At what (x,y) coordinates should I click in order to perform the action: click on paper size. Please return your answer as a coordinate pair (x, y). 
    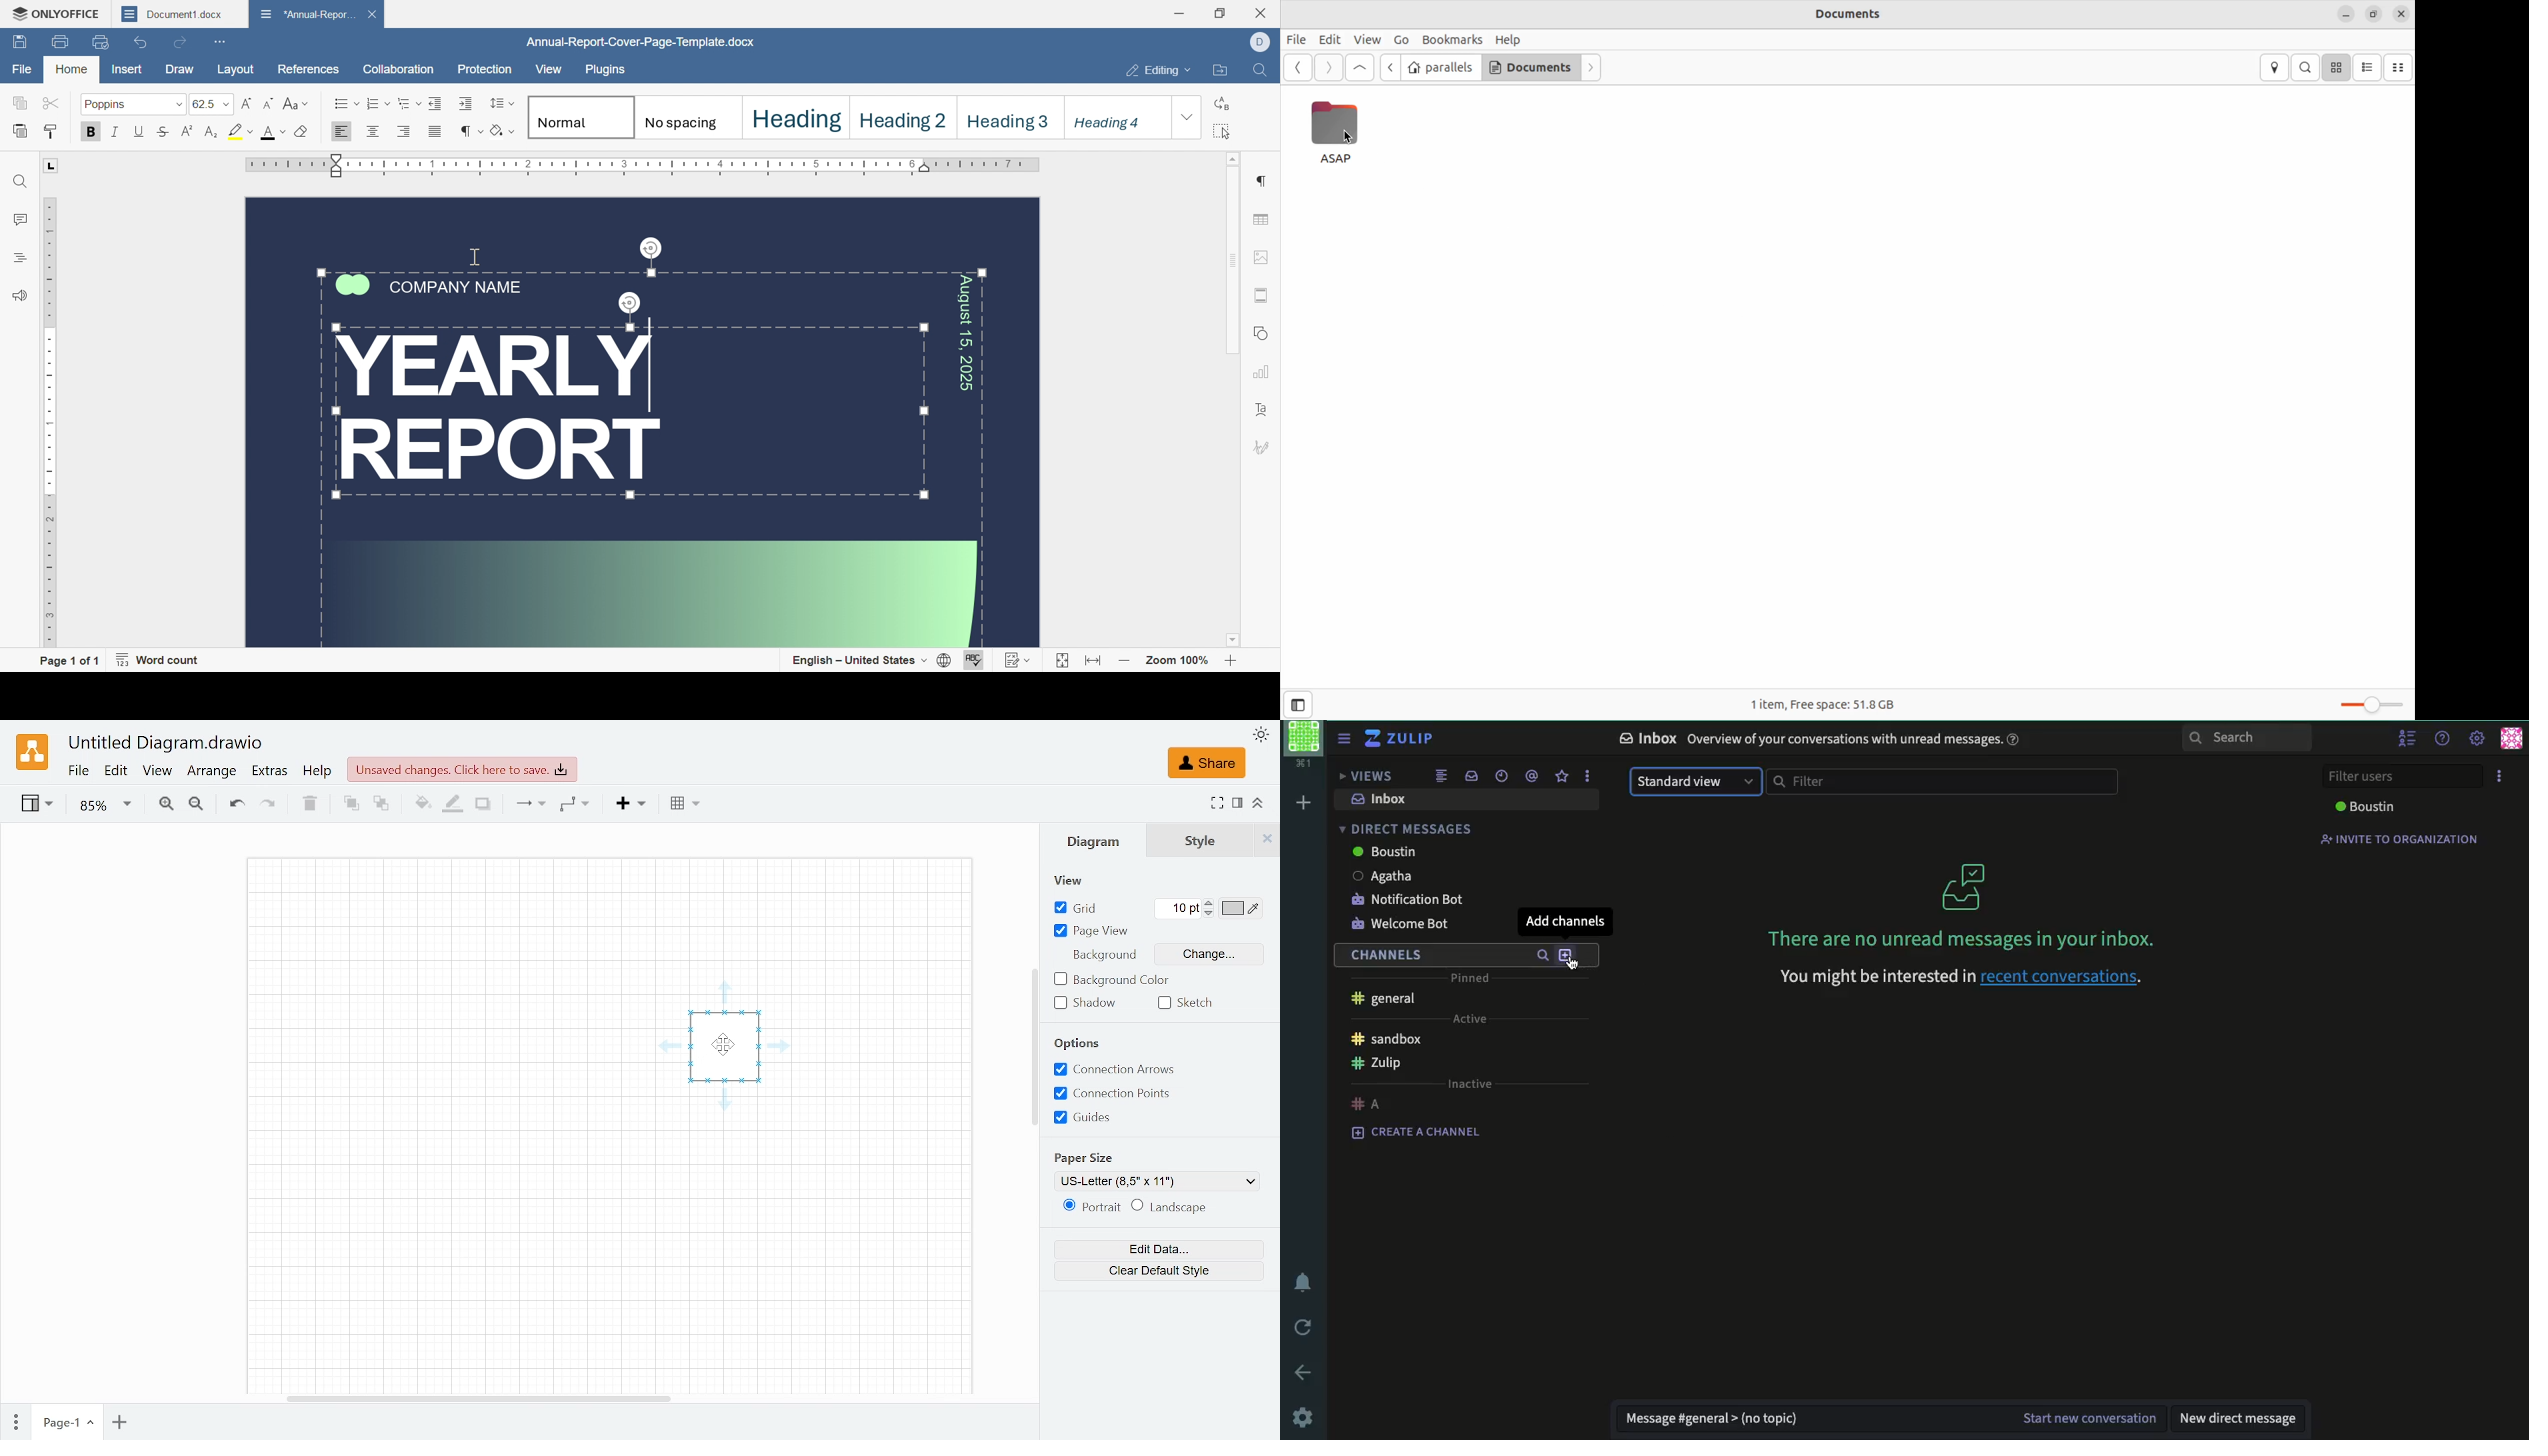
    Looking at the image, I should click on (1086, 1159).